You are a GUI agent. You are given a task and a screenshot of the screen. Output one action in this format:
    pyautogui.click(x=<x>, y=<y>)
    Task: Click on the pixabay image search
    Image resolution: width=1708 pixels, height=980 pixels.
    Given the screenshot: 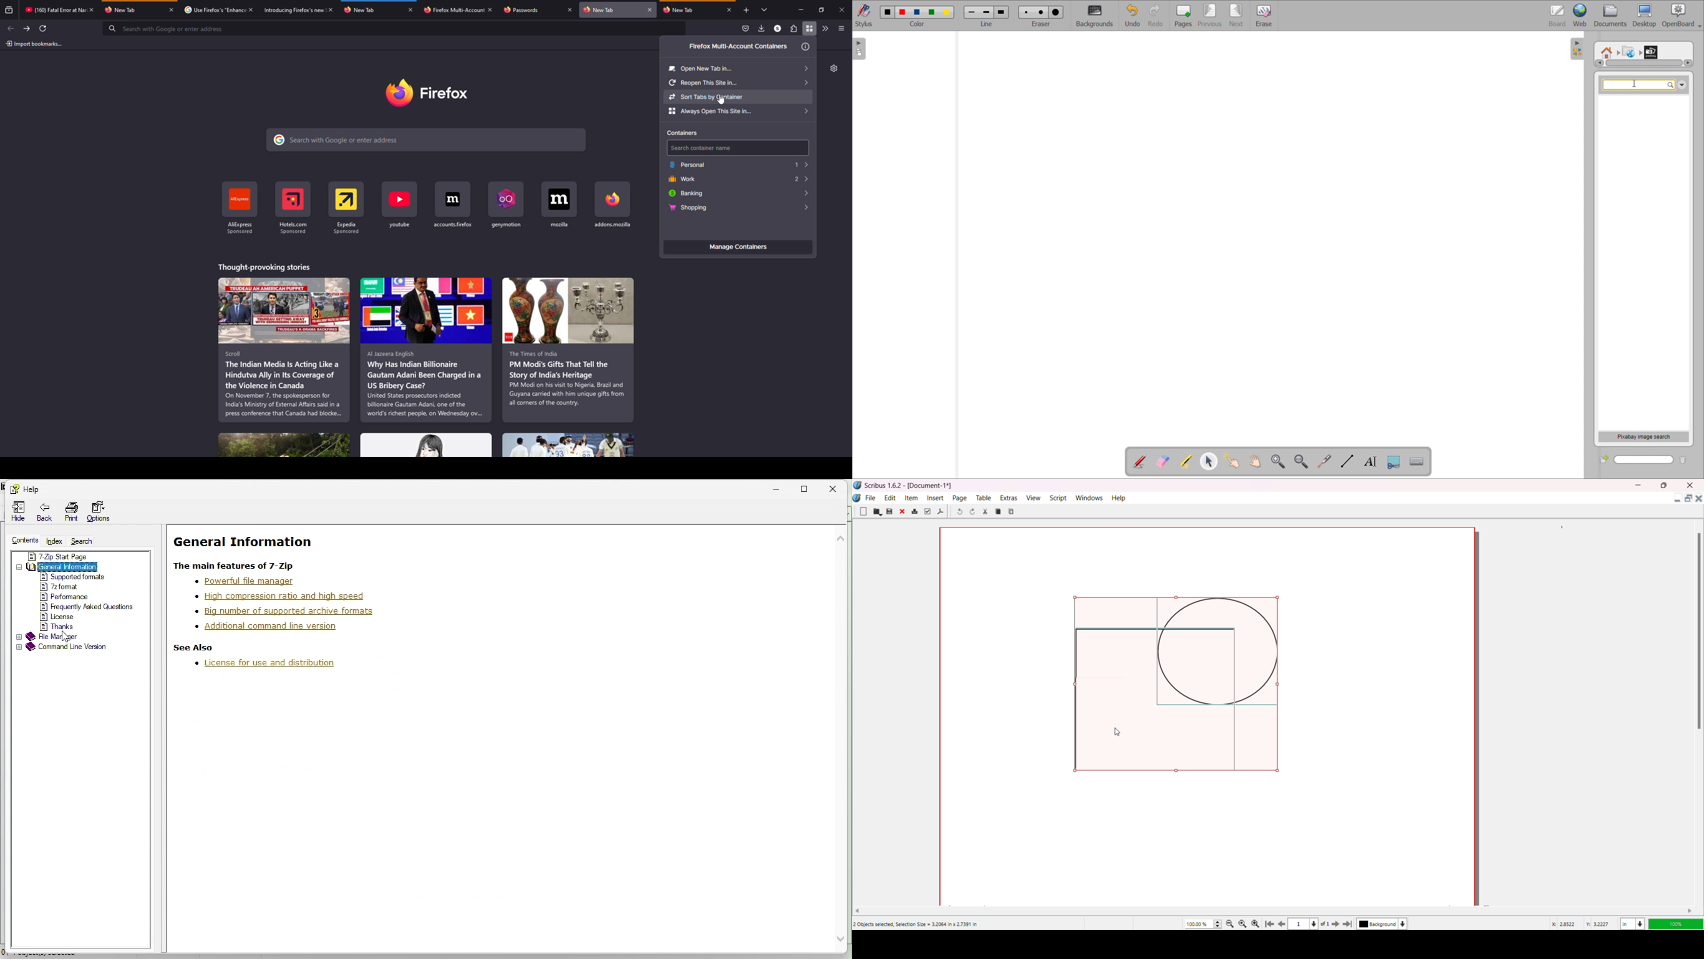 What is the action you would take?
    pyautogui.click(x=1644, y=437)
    